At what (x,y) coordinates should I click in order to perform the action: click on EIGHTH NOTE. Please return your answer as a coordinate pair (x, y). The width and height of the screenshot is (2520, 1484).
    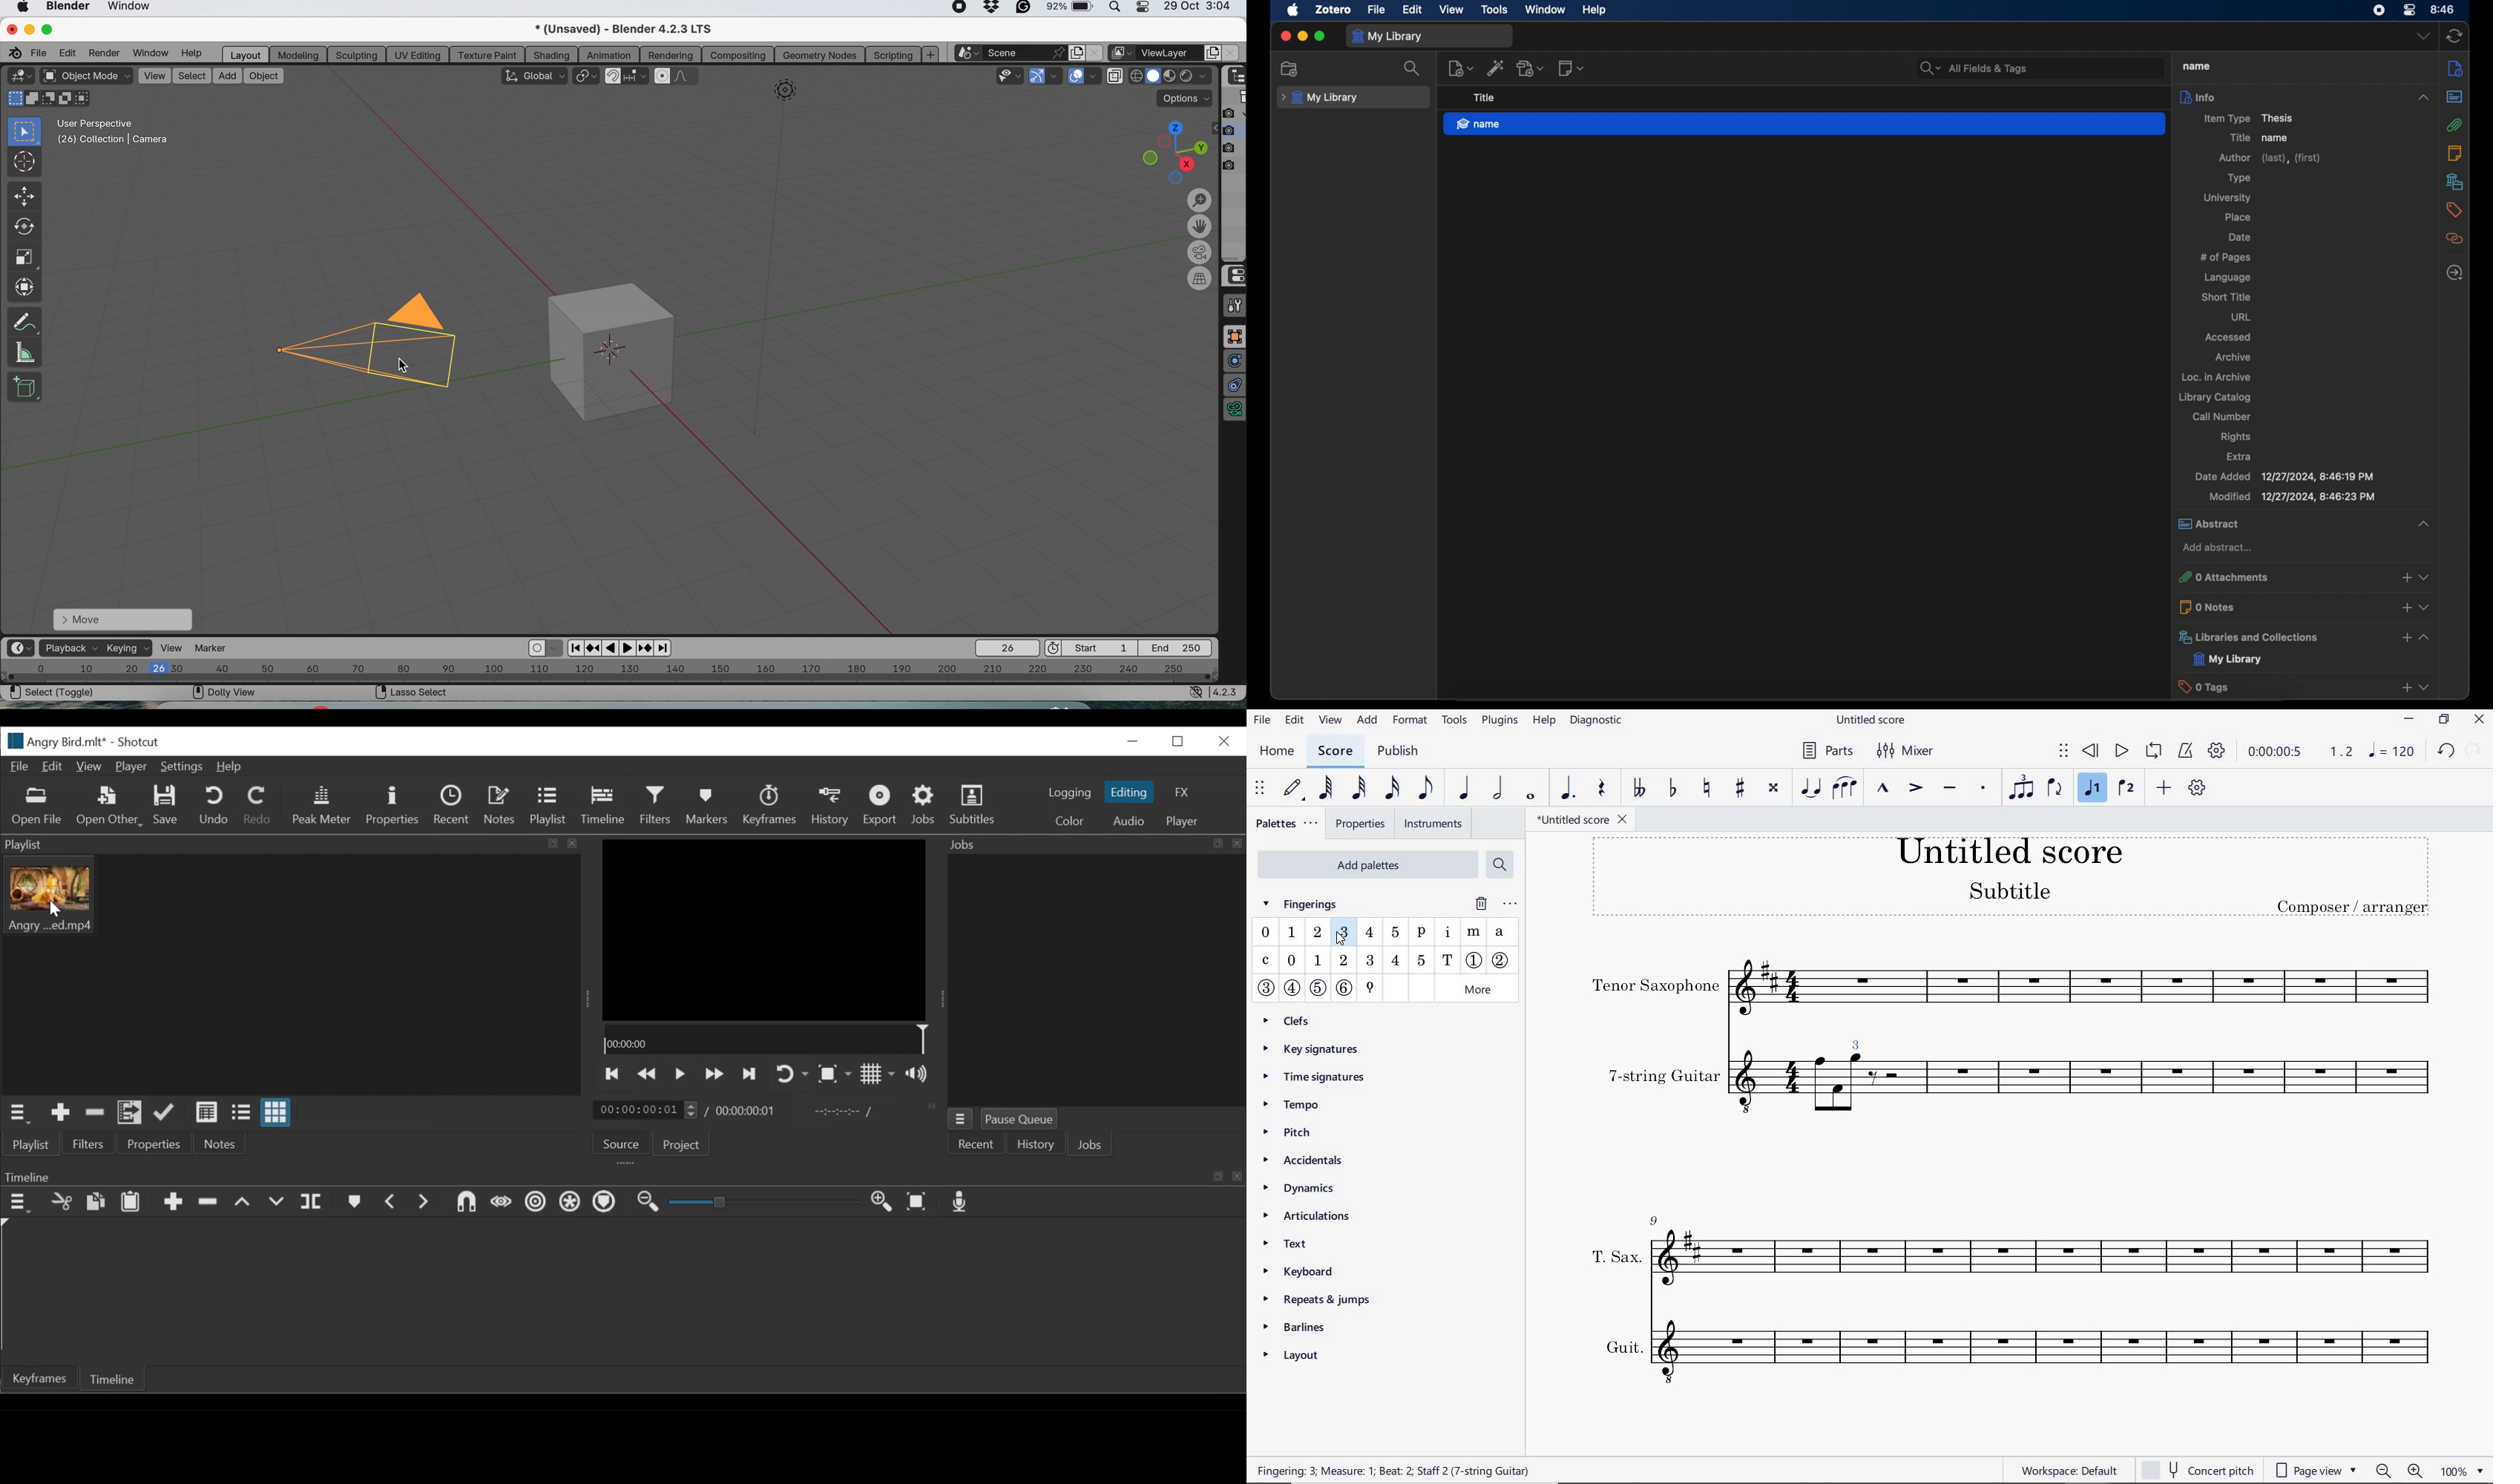
    Looking at the image, I should click on (1427, 789).